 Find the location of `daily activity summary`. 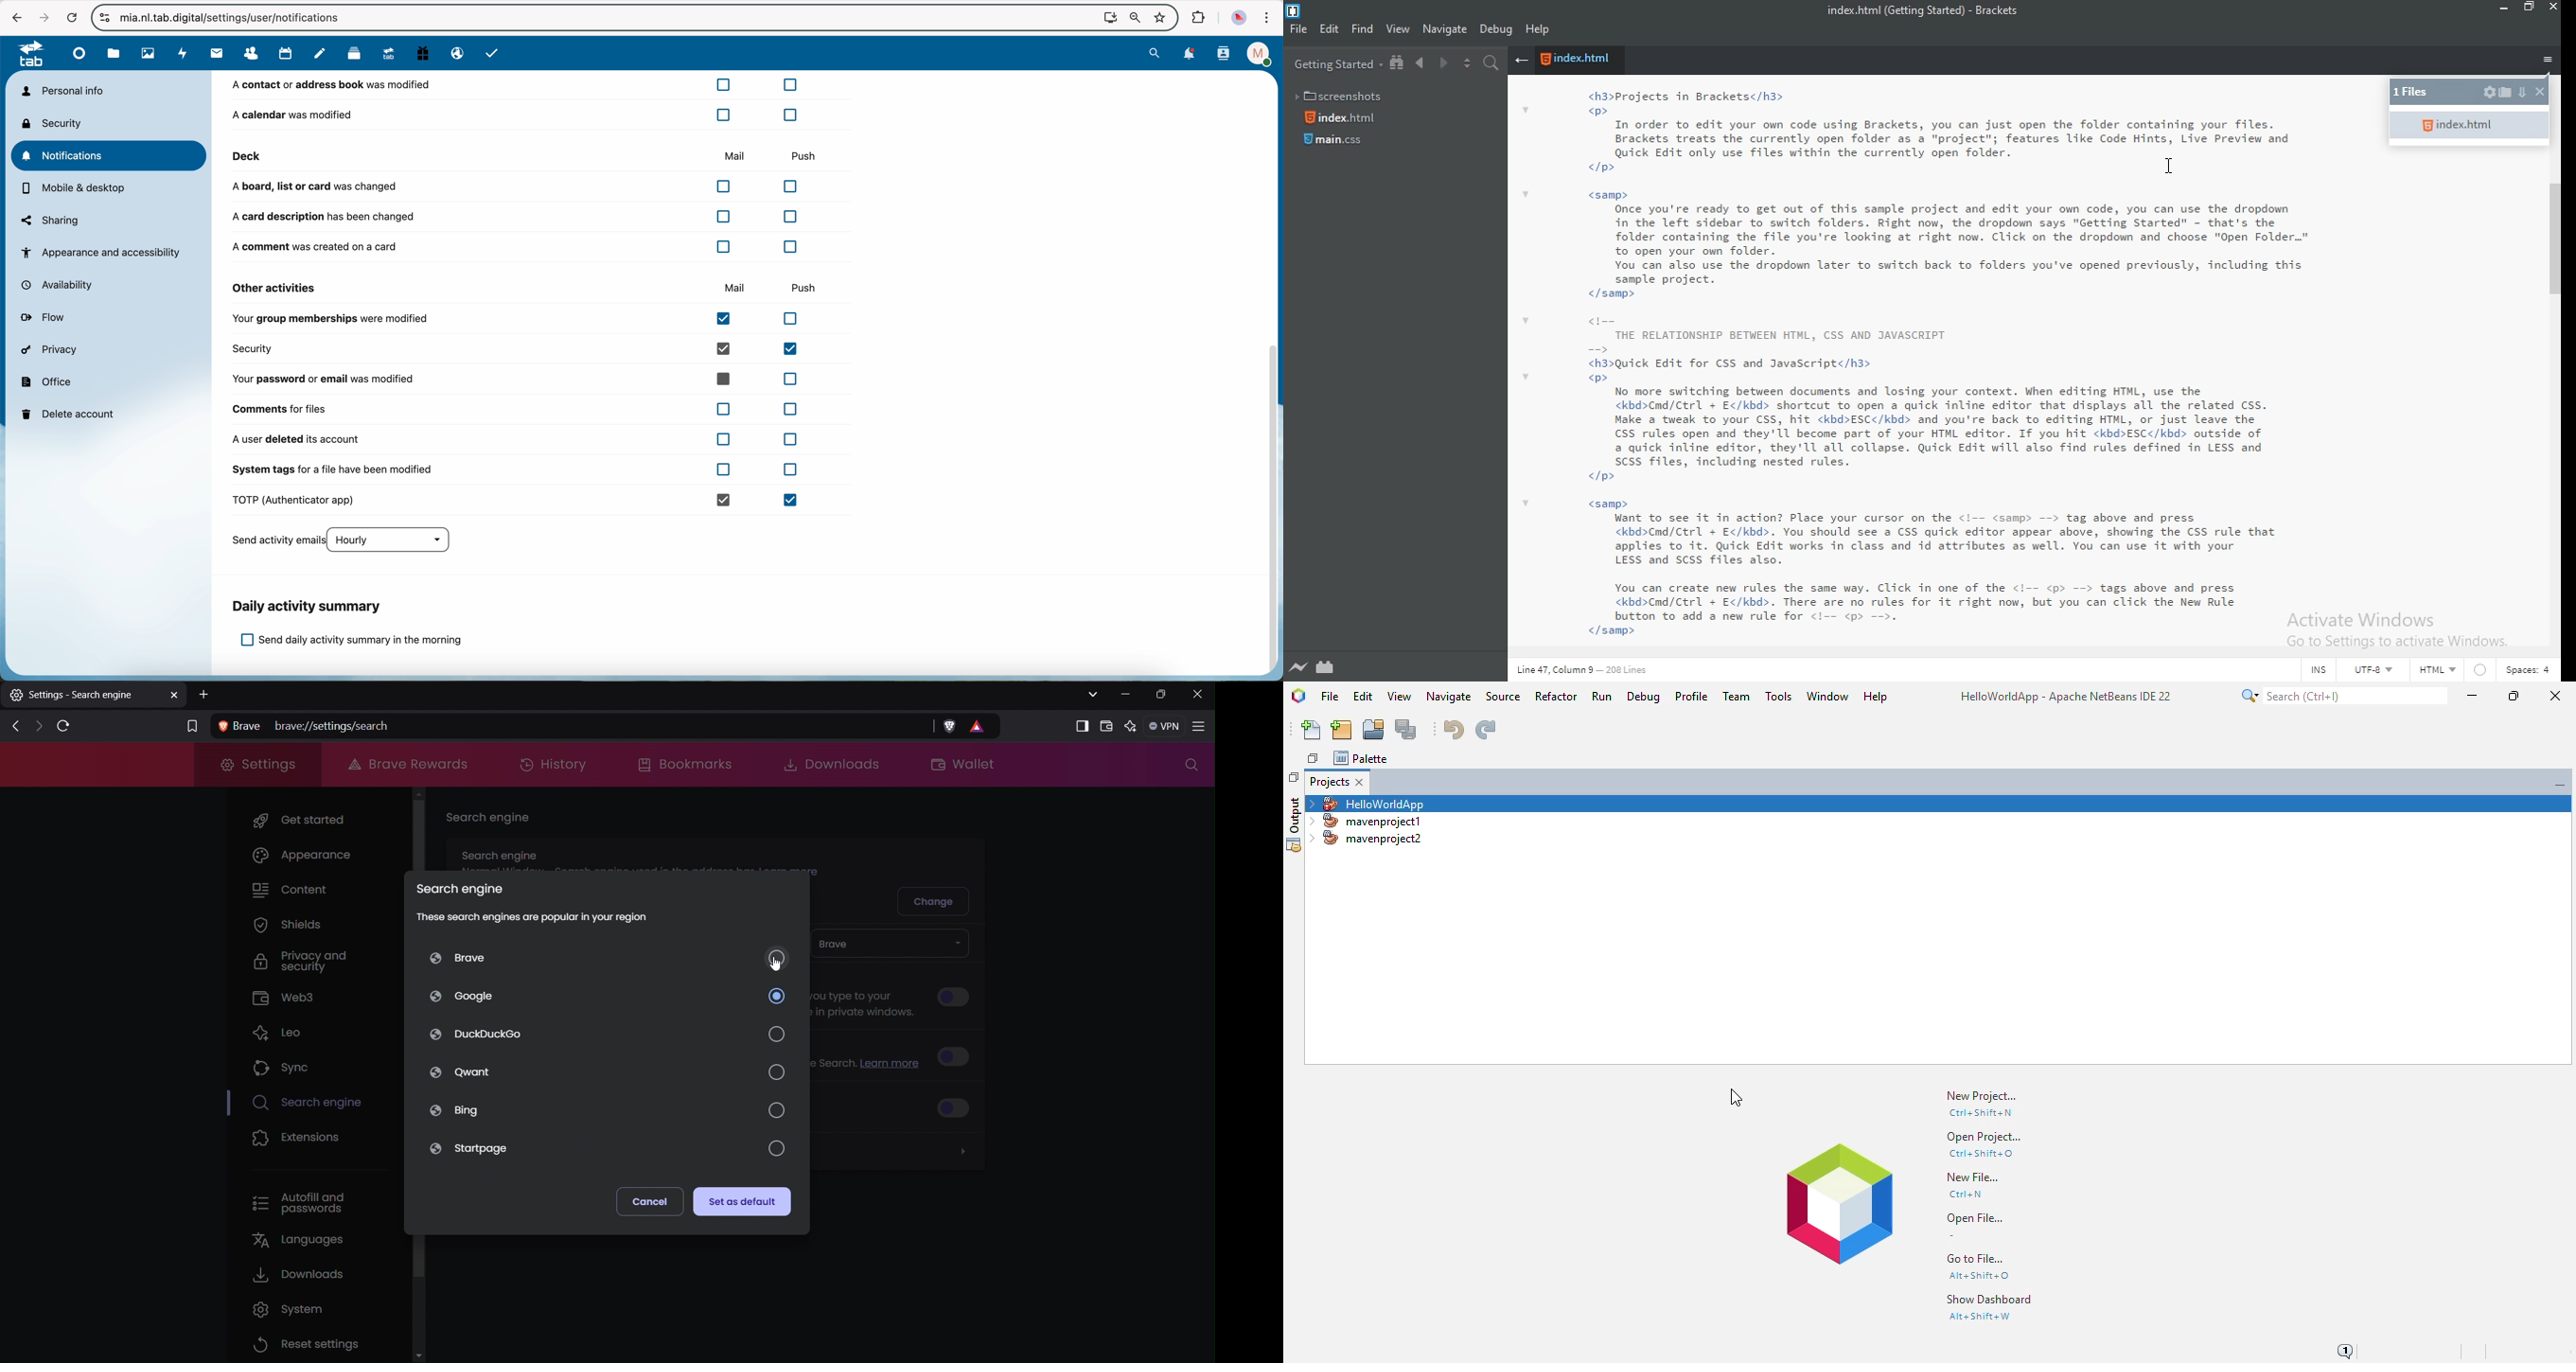

daily activity summary is located at coordinates (309, 606).